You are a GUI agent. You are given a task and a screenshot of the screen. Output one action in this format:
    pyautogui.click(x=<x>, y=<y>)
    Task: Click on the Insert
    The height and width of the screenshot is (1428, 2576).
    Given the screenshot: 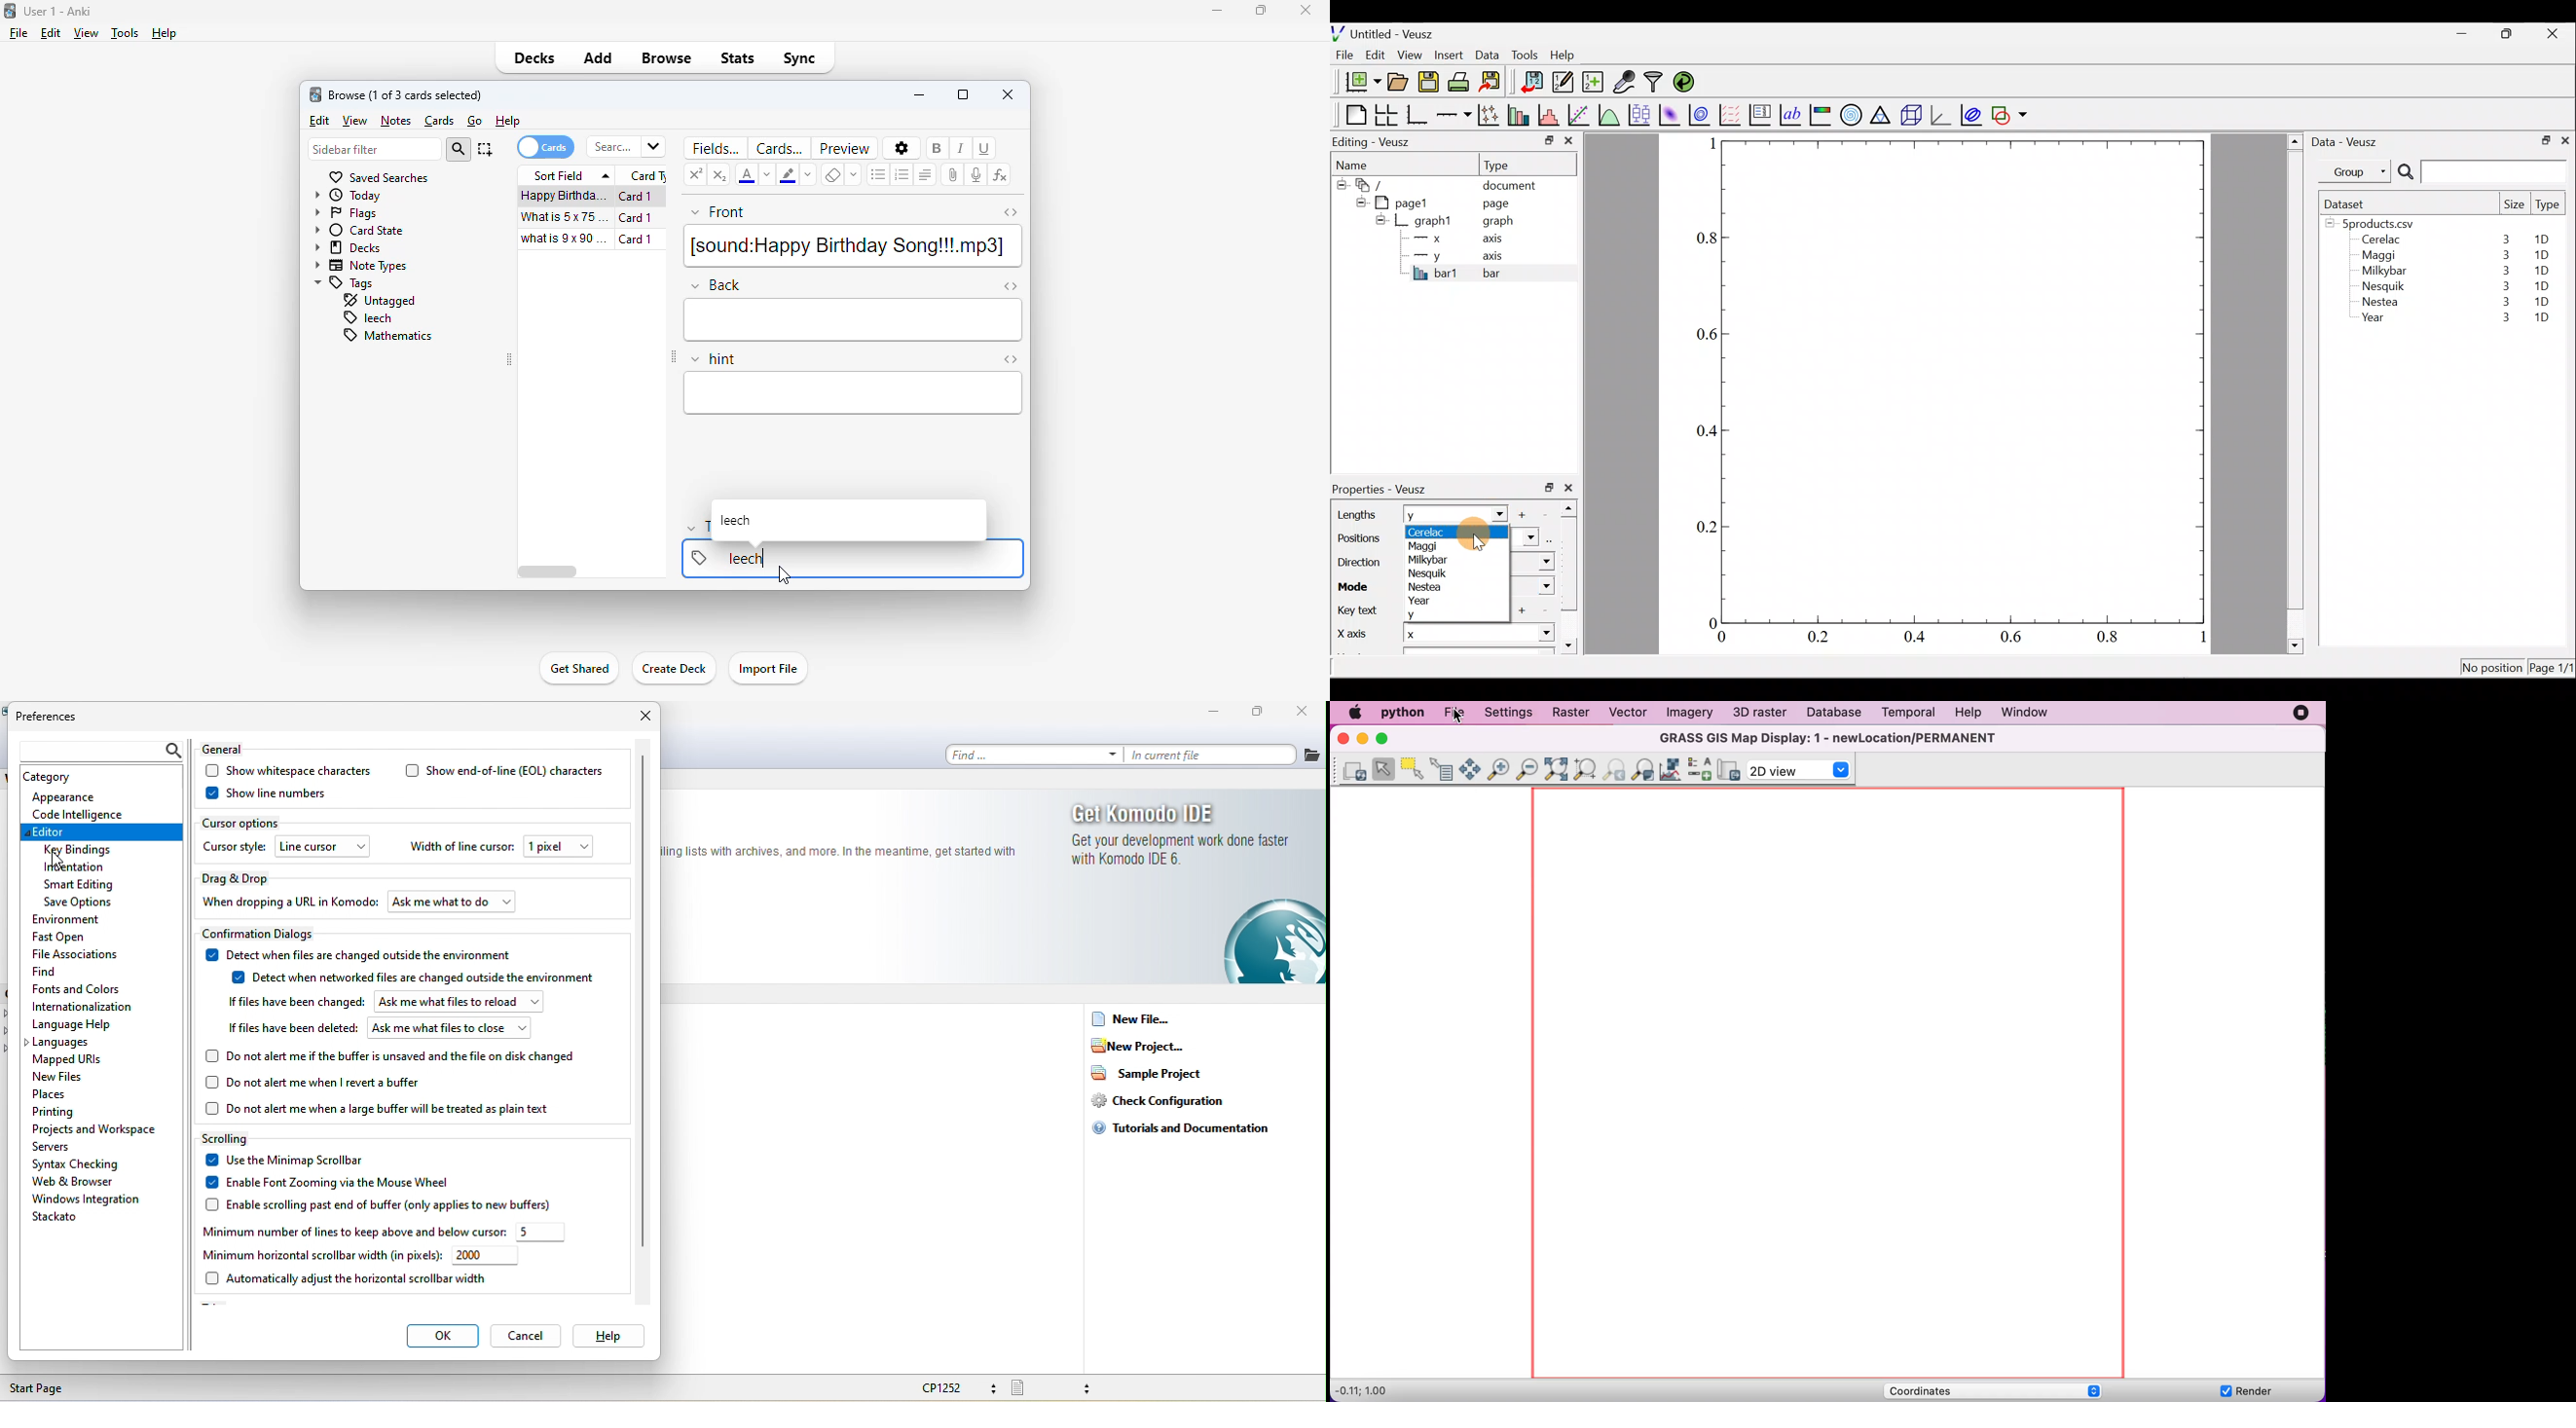 What is the action you would take?
    pyautogui.click(x=1451, y=55)
    